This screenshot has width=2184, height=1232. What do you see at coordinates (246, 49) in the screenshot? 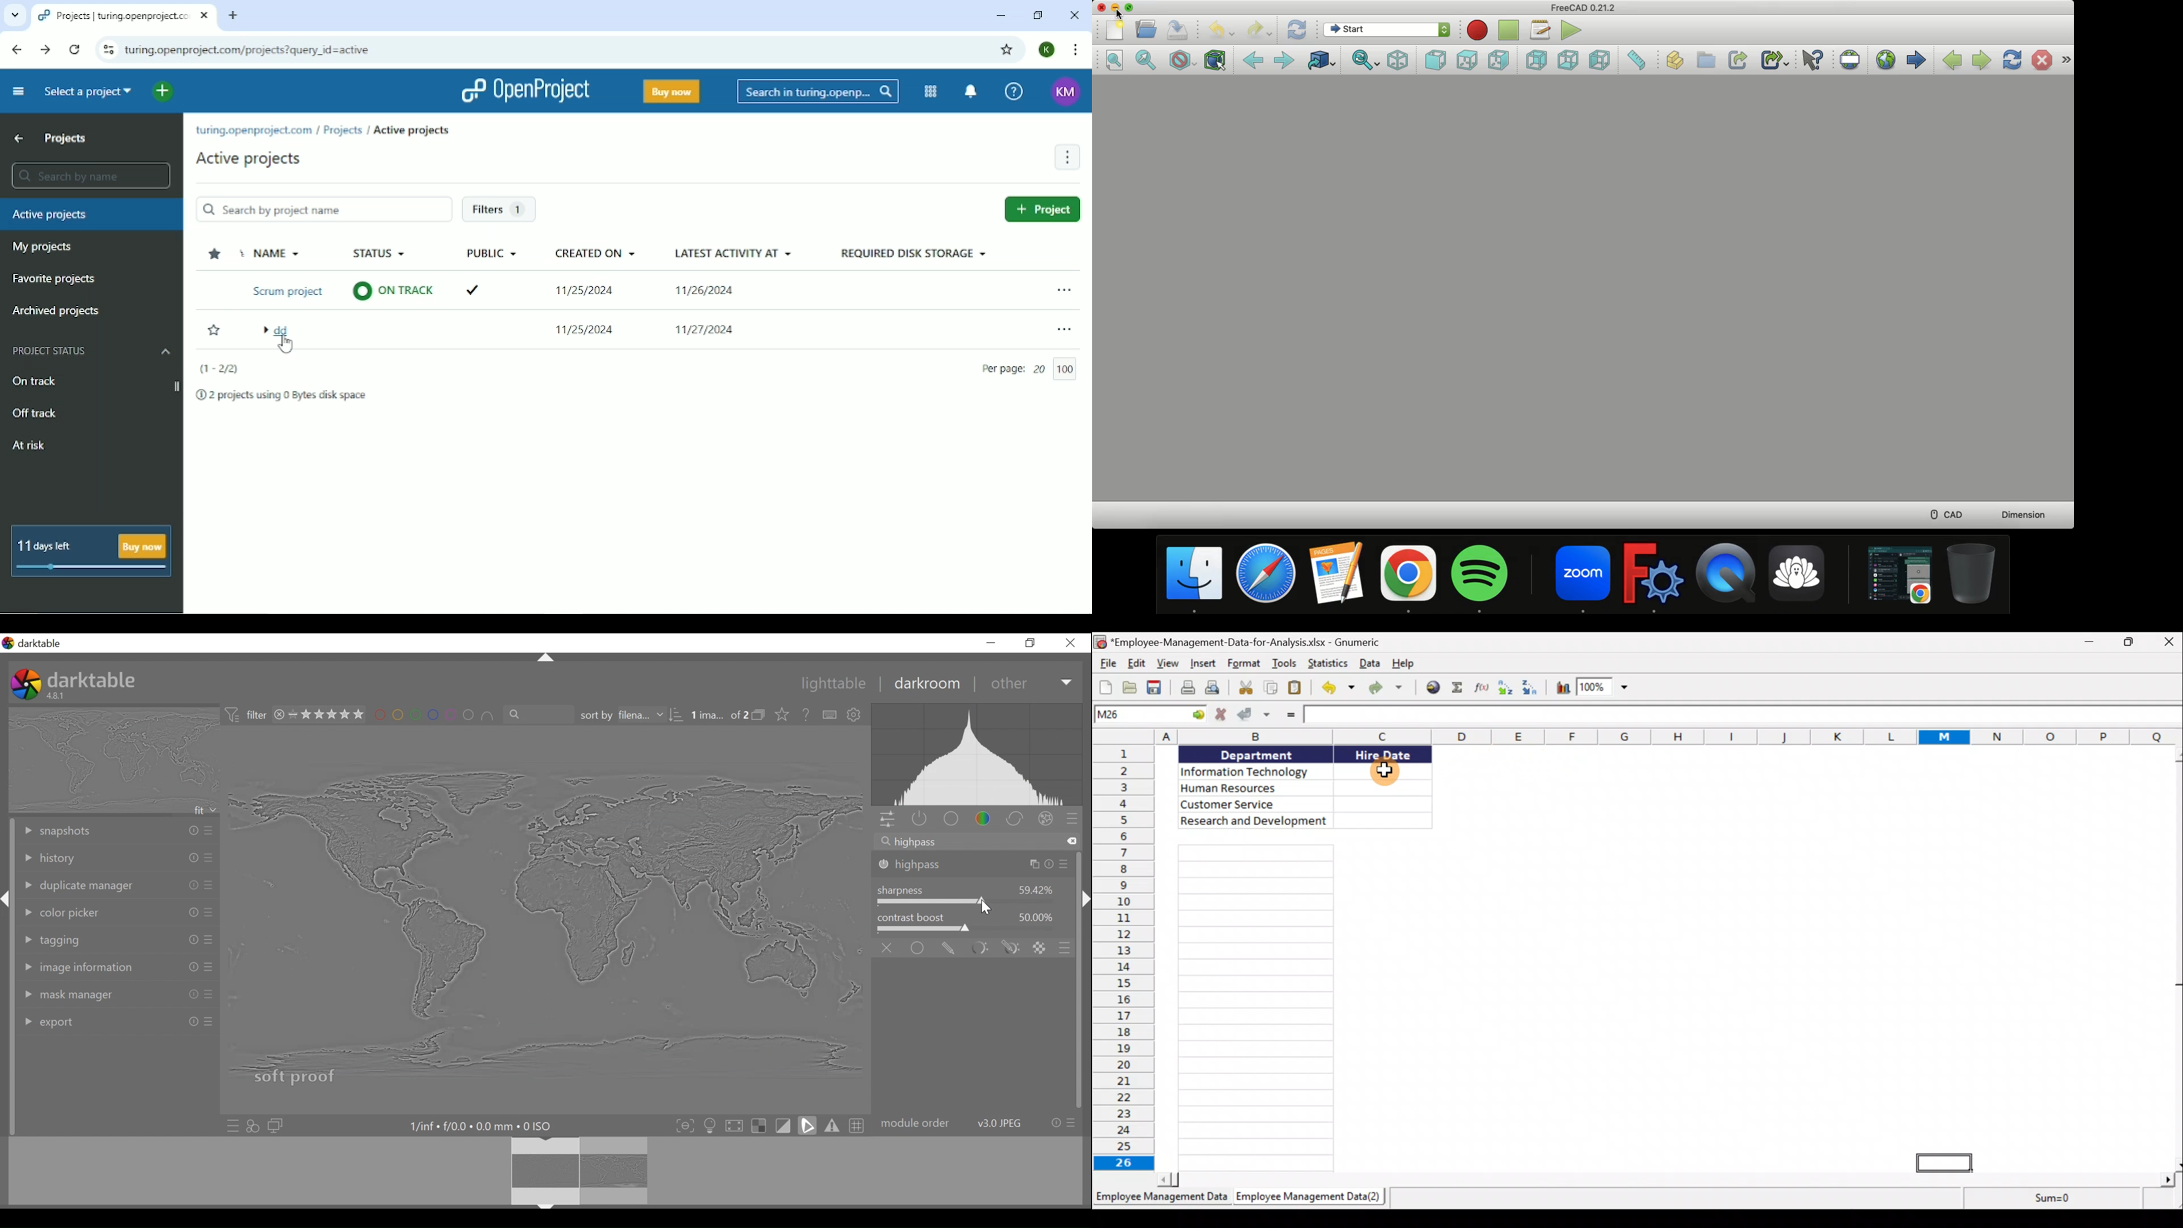
I see `site` at bounding box center [246, 49].